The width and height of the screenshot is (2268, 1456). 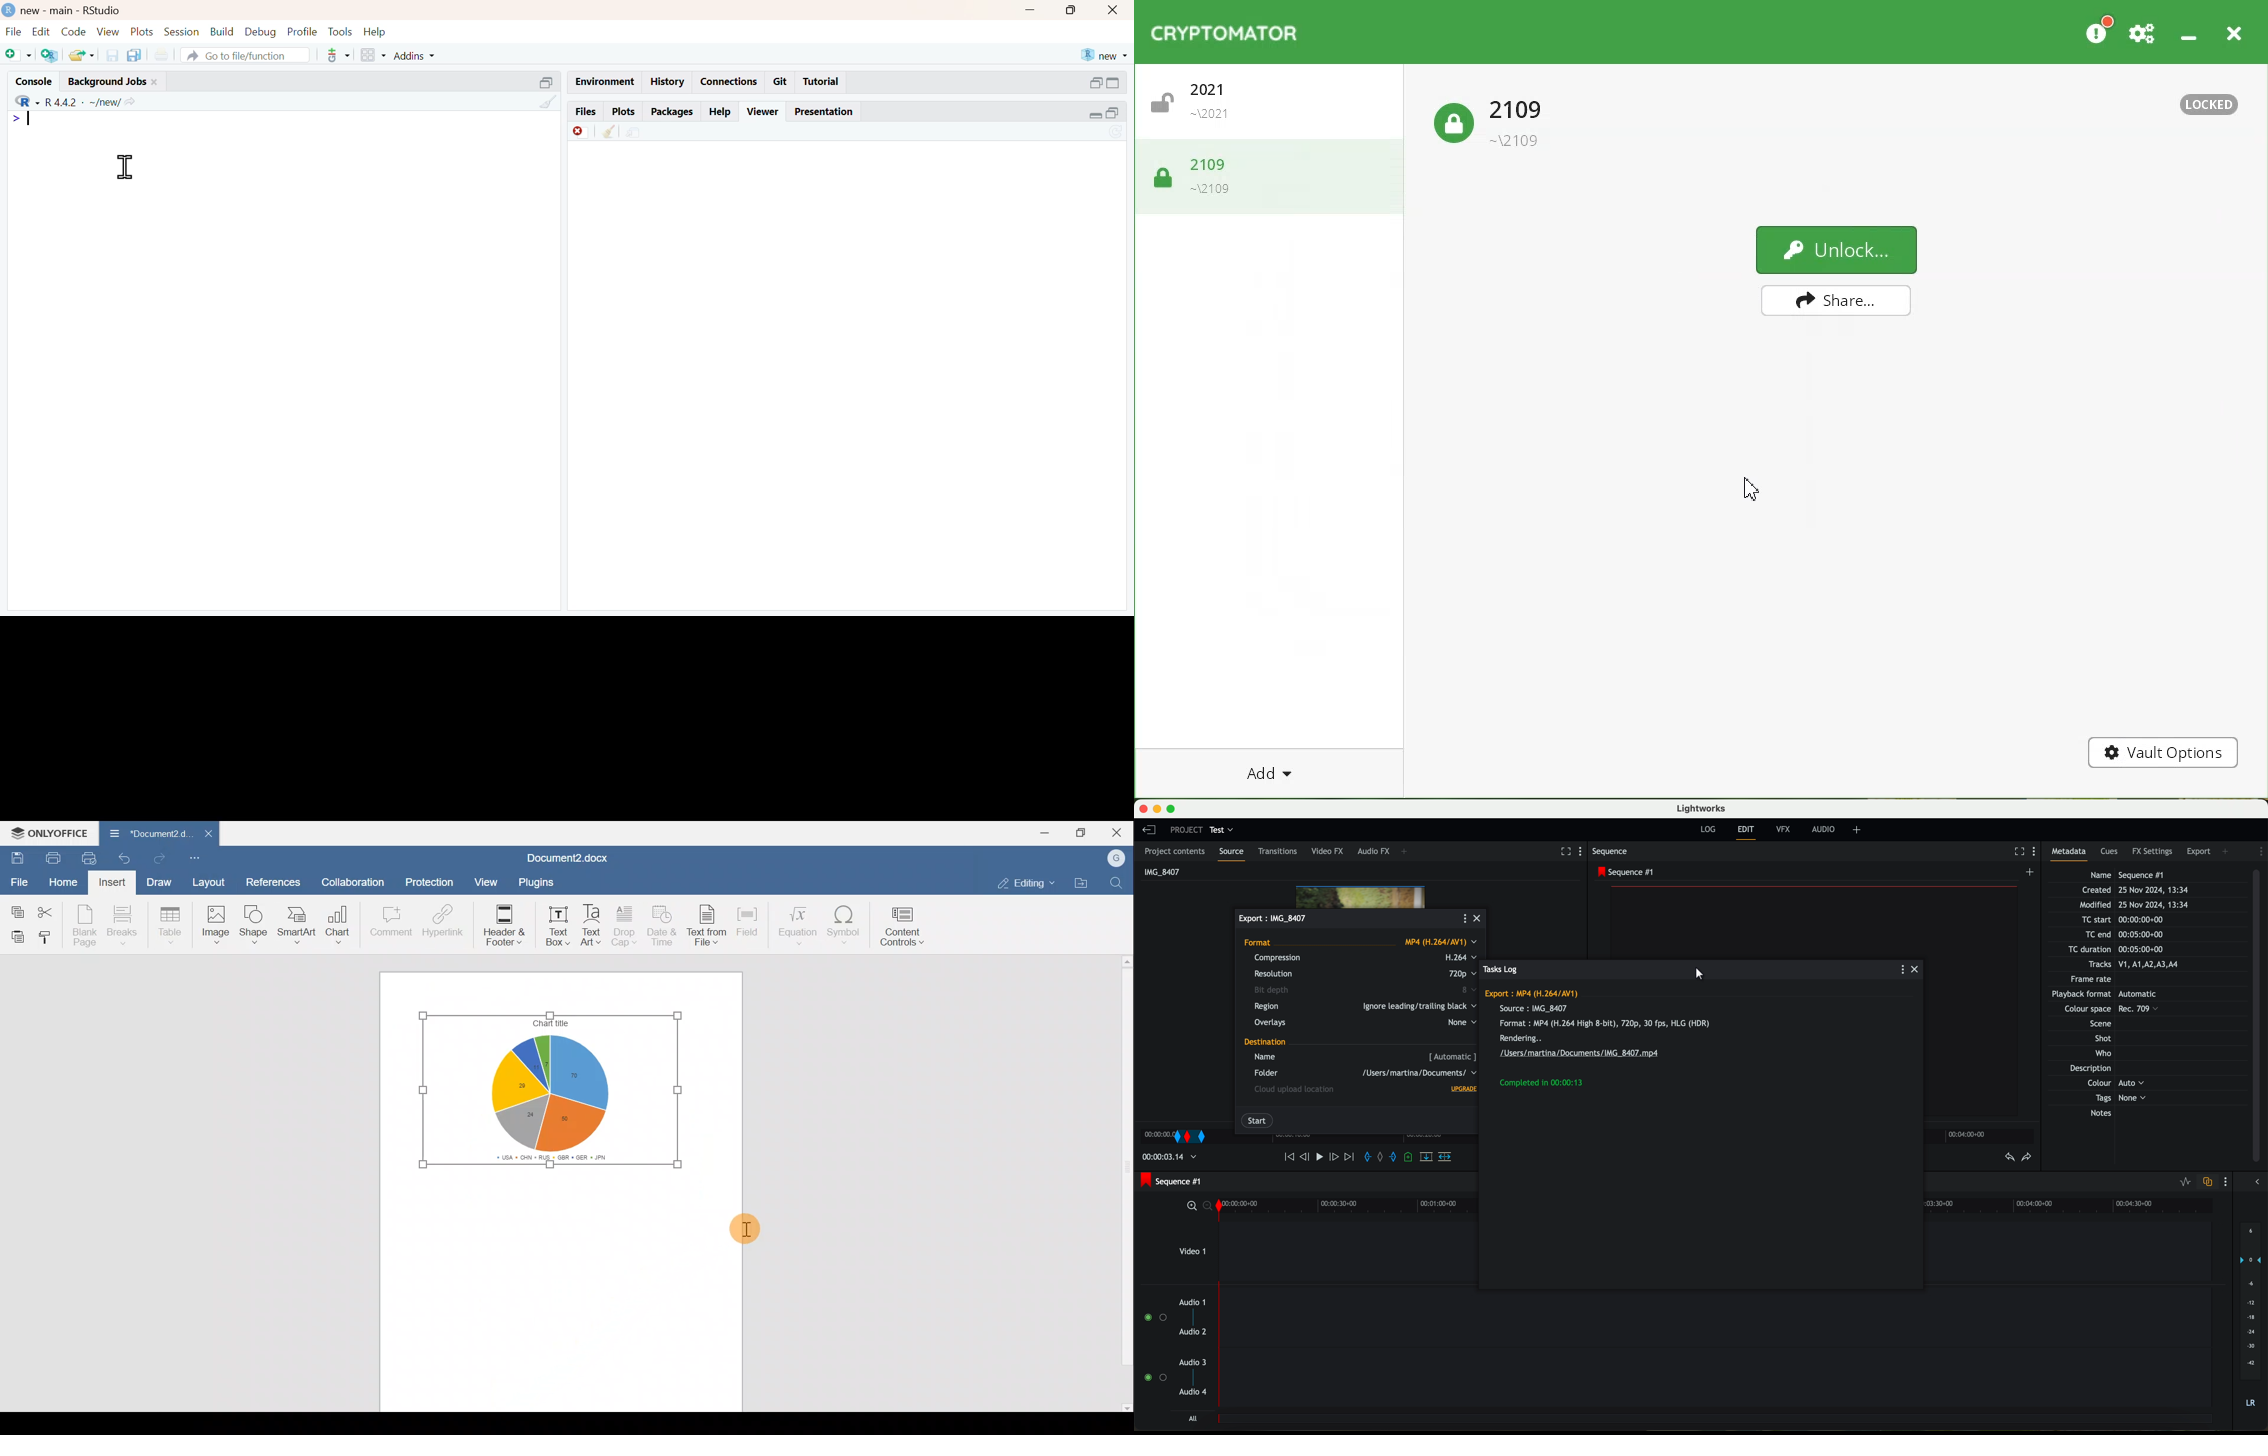 What do you see at coordinates (1917, 1156) in the screenshot?
I see `record a voice over` at bounding box center [1917, 1156].